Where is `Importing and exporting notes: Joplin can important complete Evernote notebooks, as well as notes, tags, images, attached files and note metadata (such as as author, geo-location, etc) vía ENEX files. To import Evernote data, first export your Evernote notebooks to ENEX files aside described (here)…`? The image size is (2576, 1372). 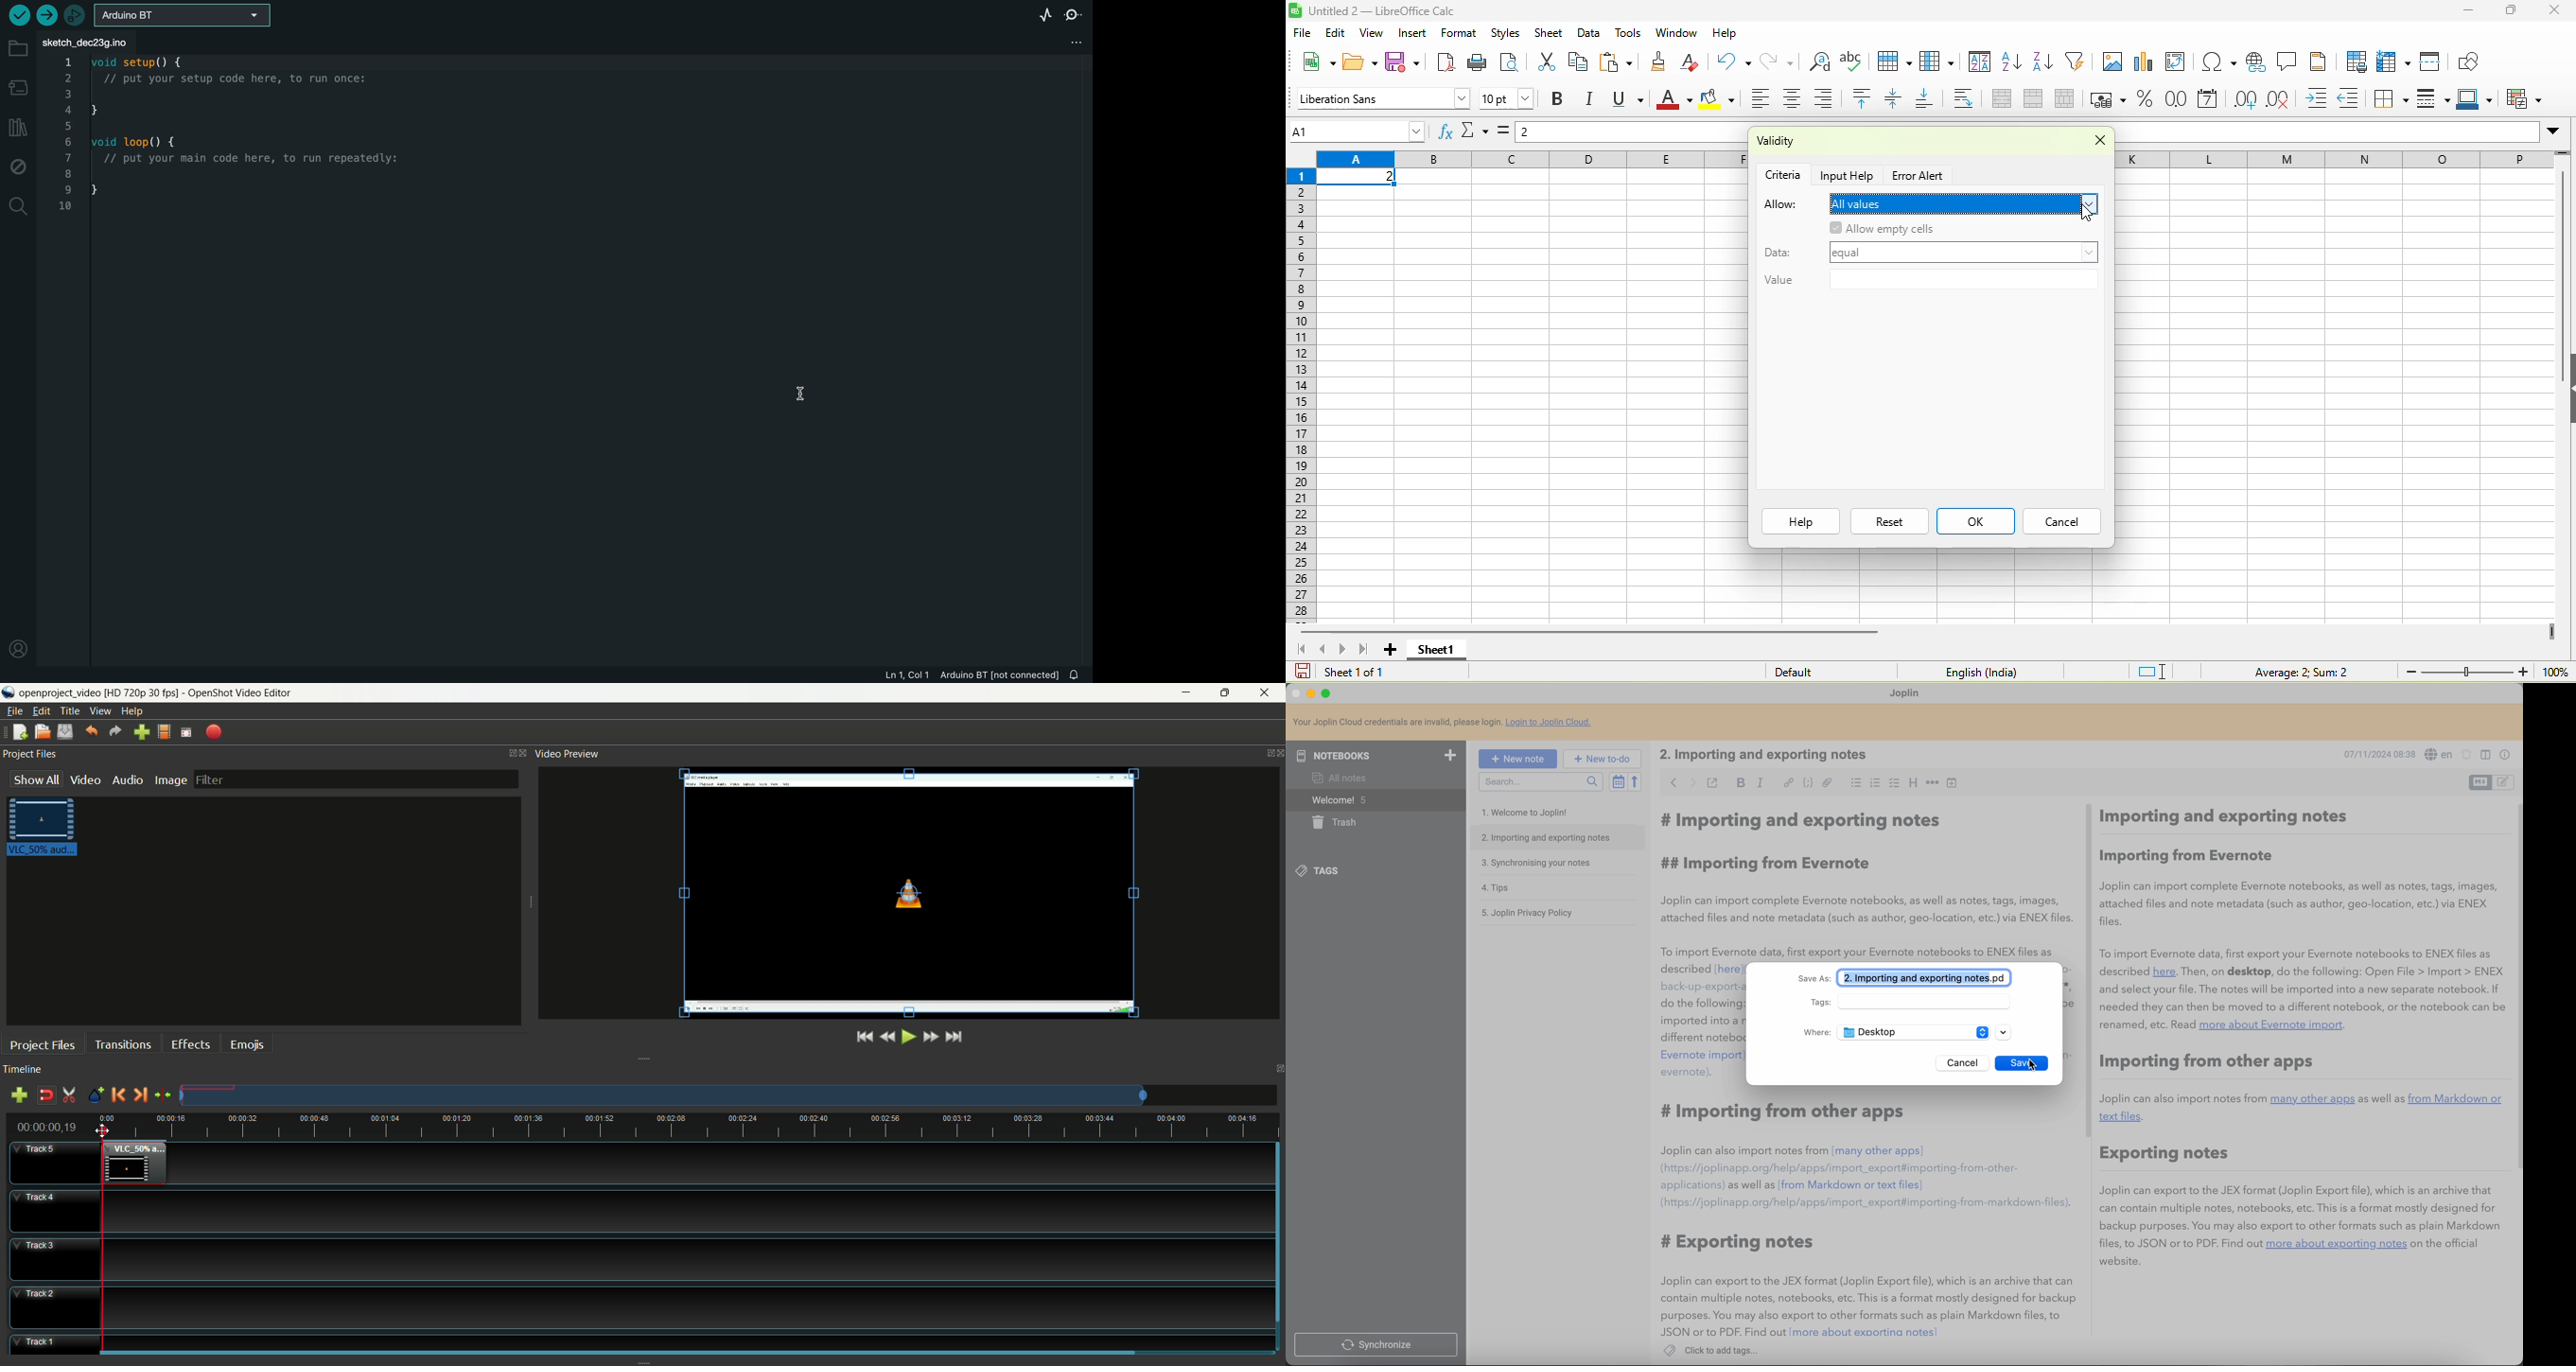
Importing and exporting notes: Joplin can important complete Evernote notebooks, as well as notes, tags, images, attached files and note metadata (such as as author, geo-location, etc) vía ENEX files. To import Evernote data, first export your Evernote notebooks to ENEX files aside described (here)… is located at coordinates (2301, 1036).